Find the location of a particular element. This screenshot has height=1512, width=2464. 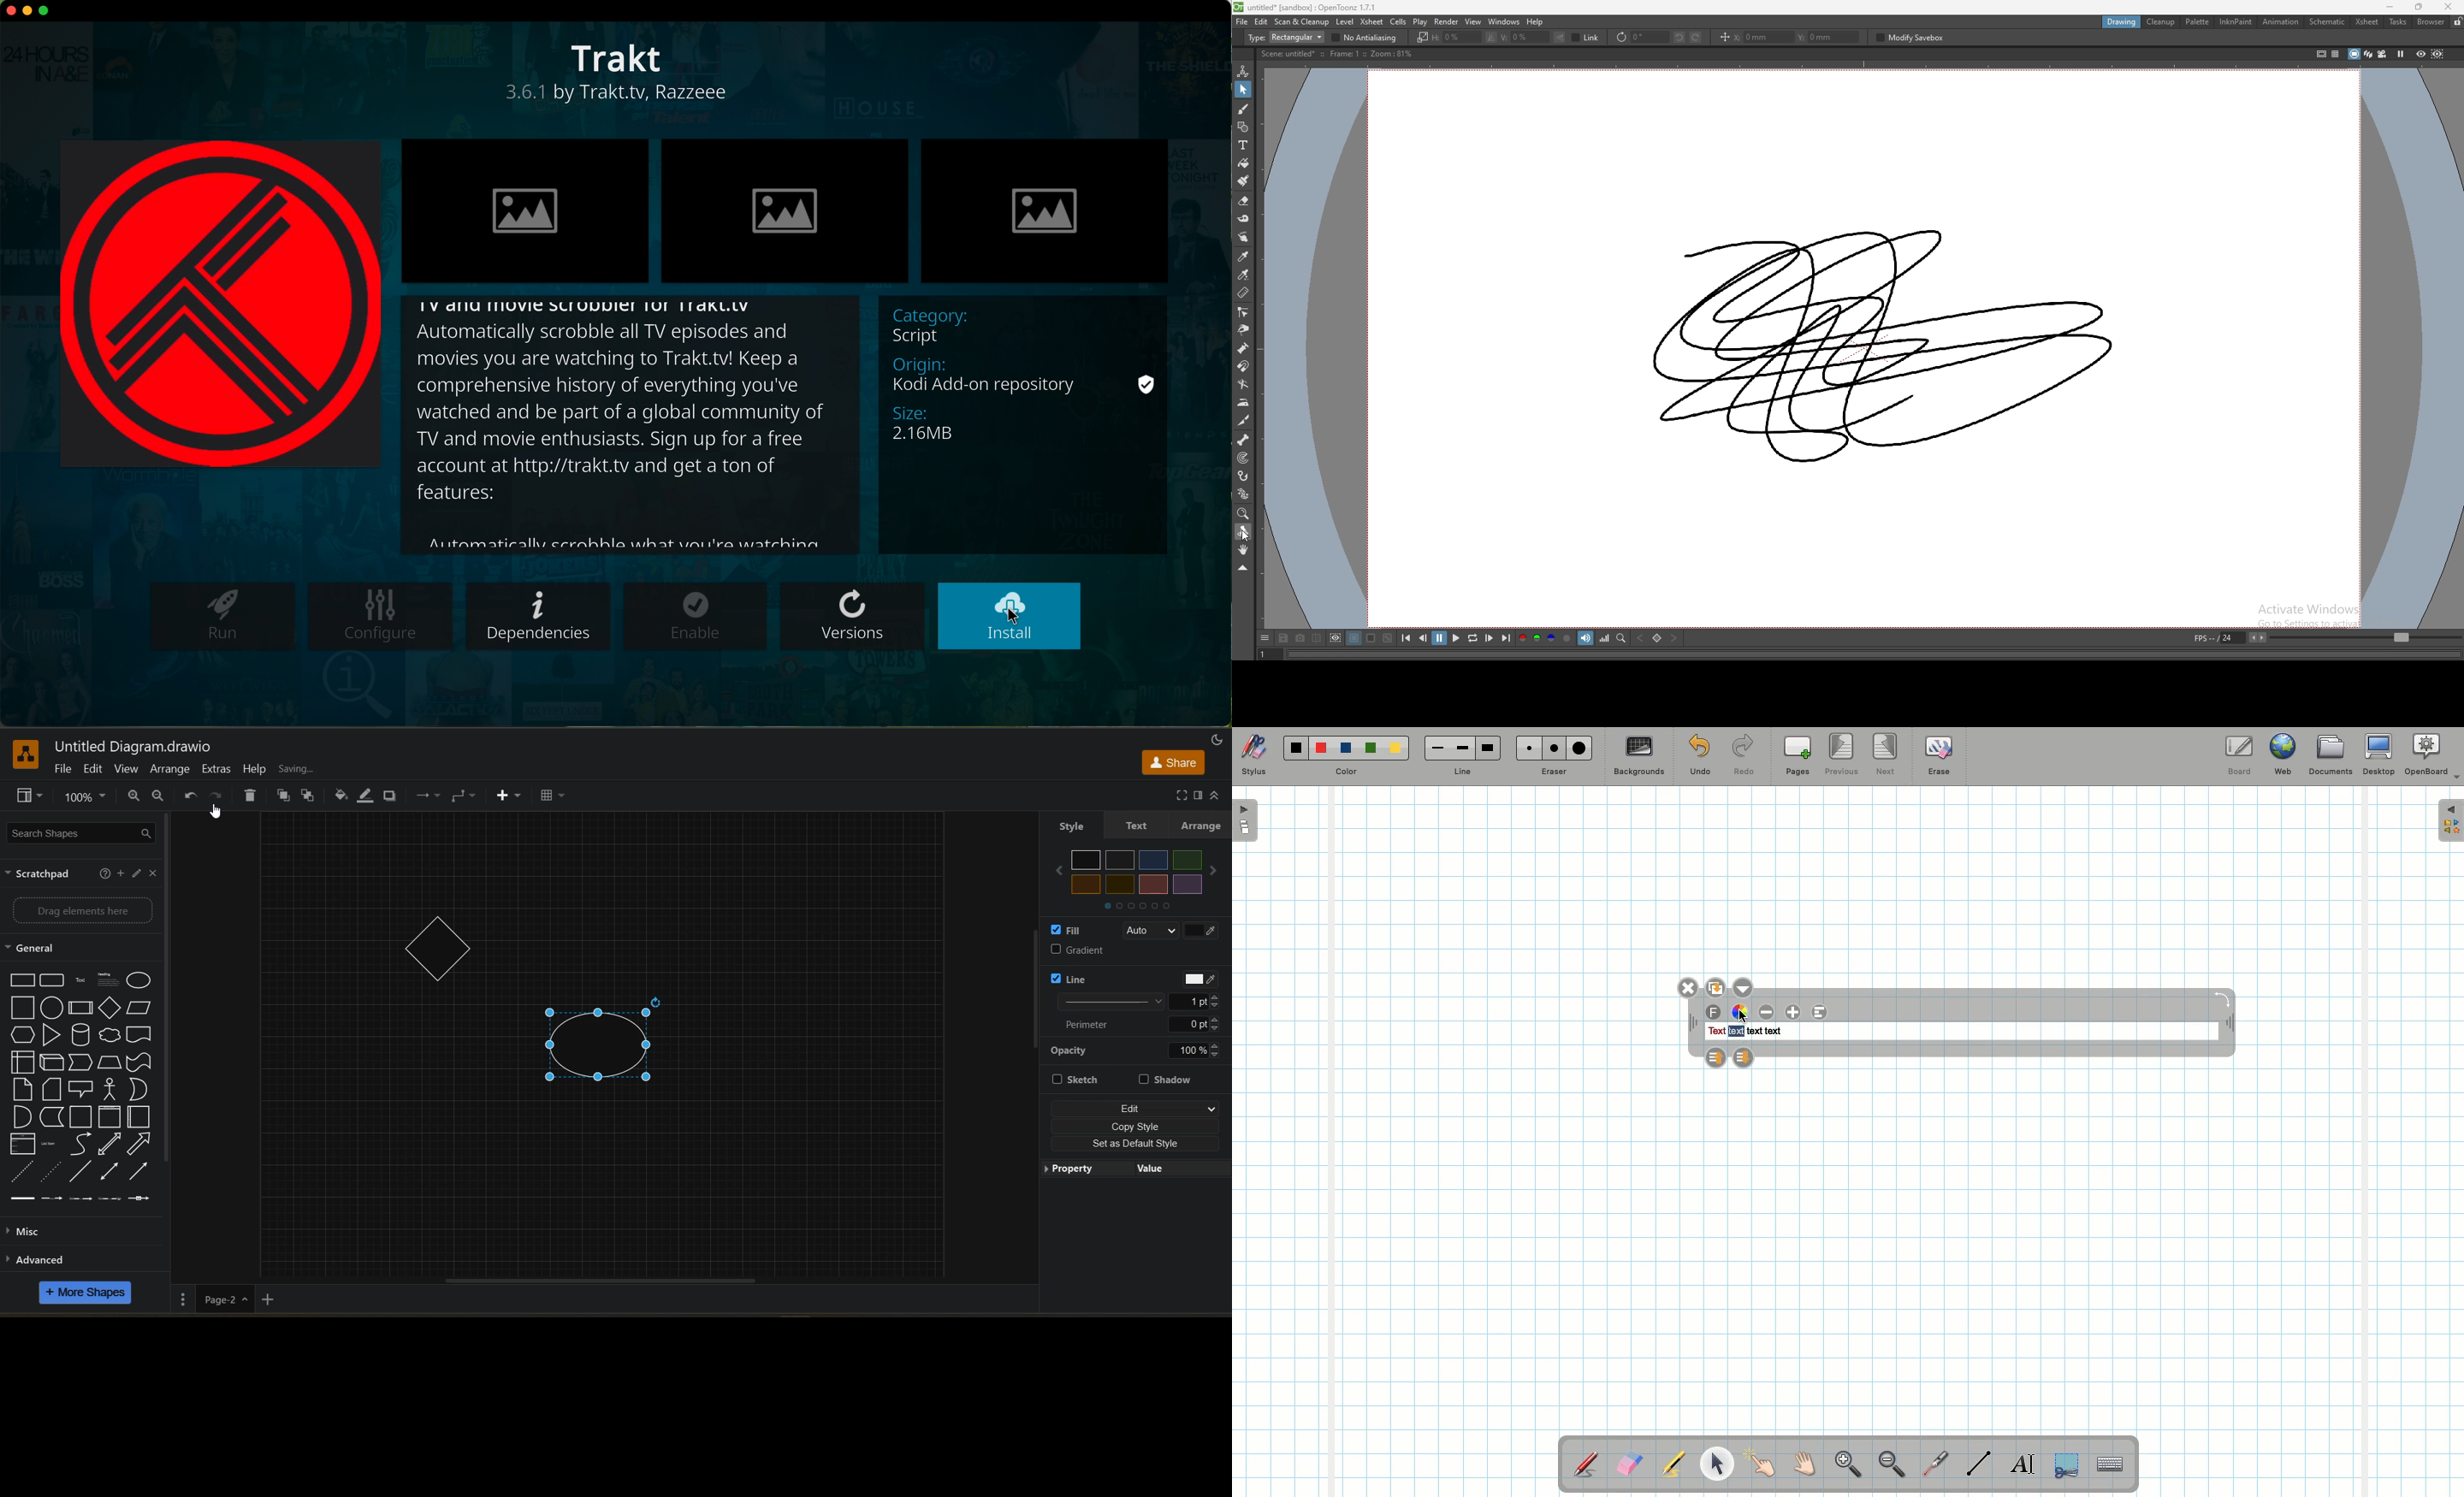

Color is located at coordinates (1344, 772).